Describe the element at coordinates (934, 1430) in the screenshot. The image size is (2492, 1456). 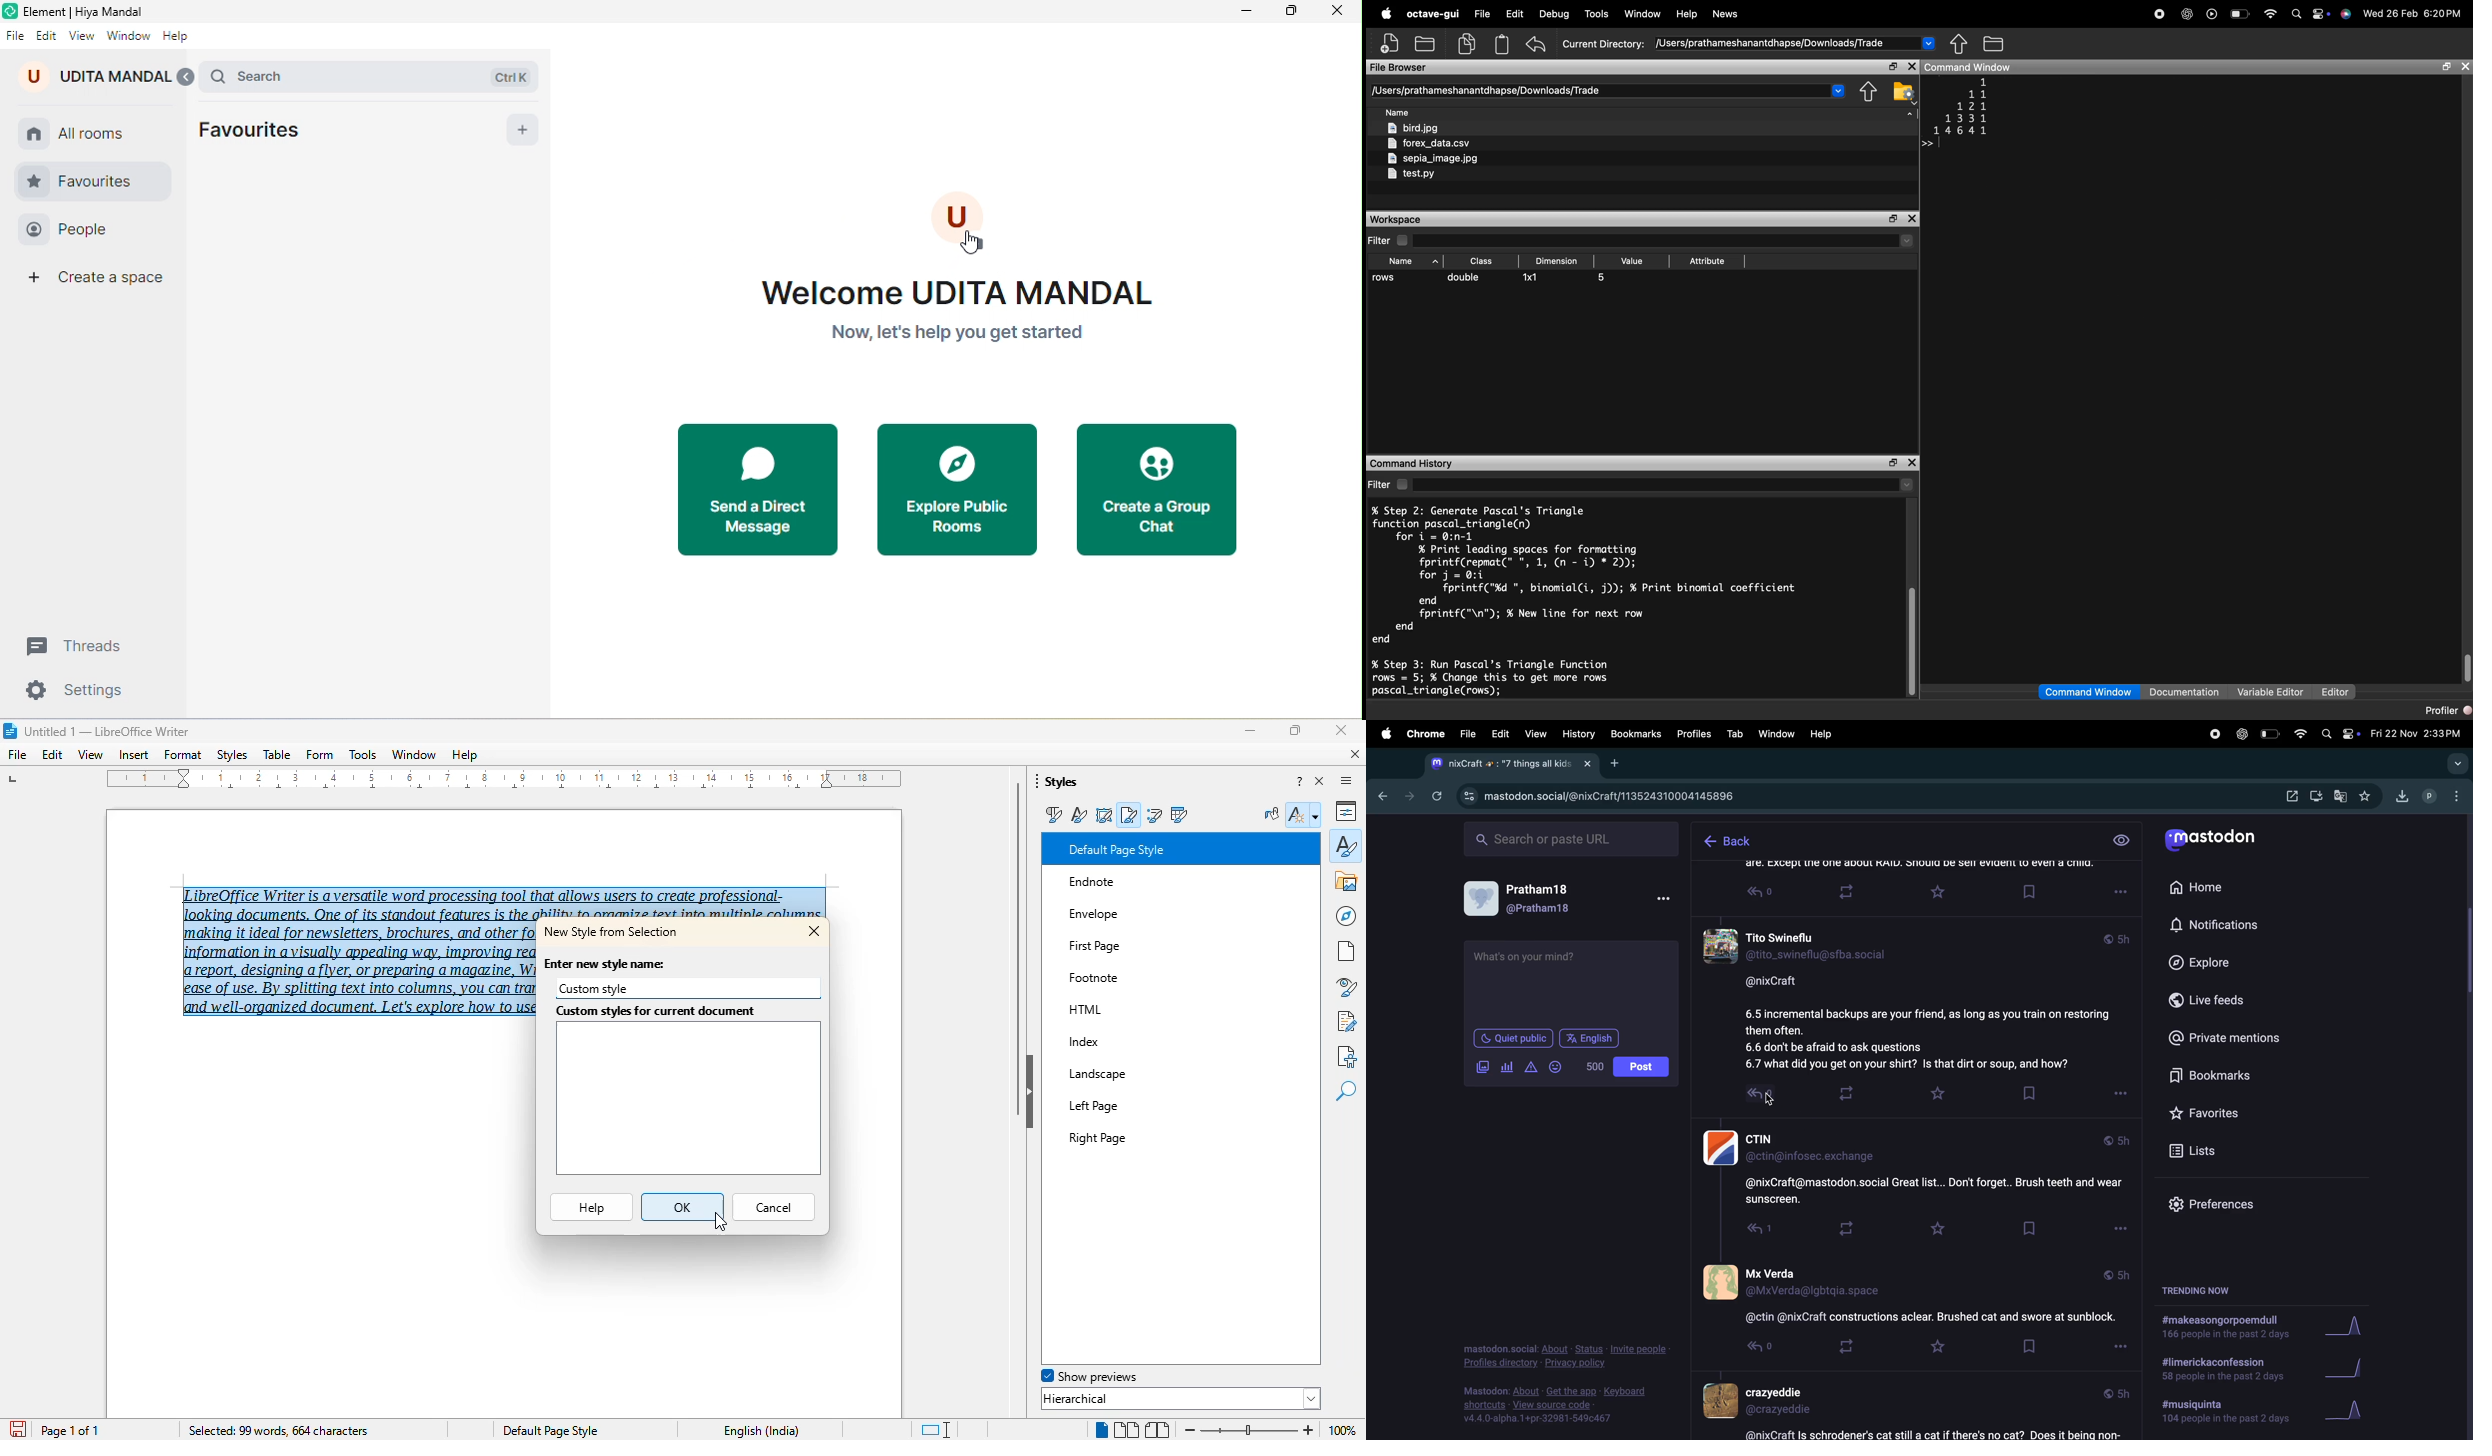
I see `standard selection` at that location.